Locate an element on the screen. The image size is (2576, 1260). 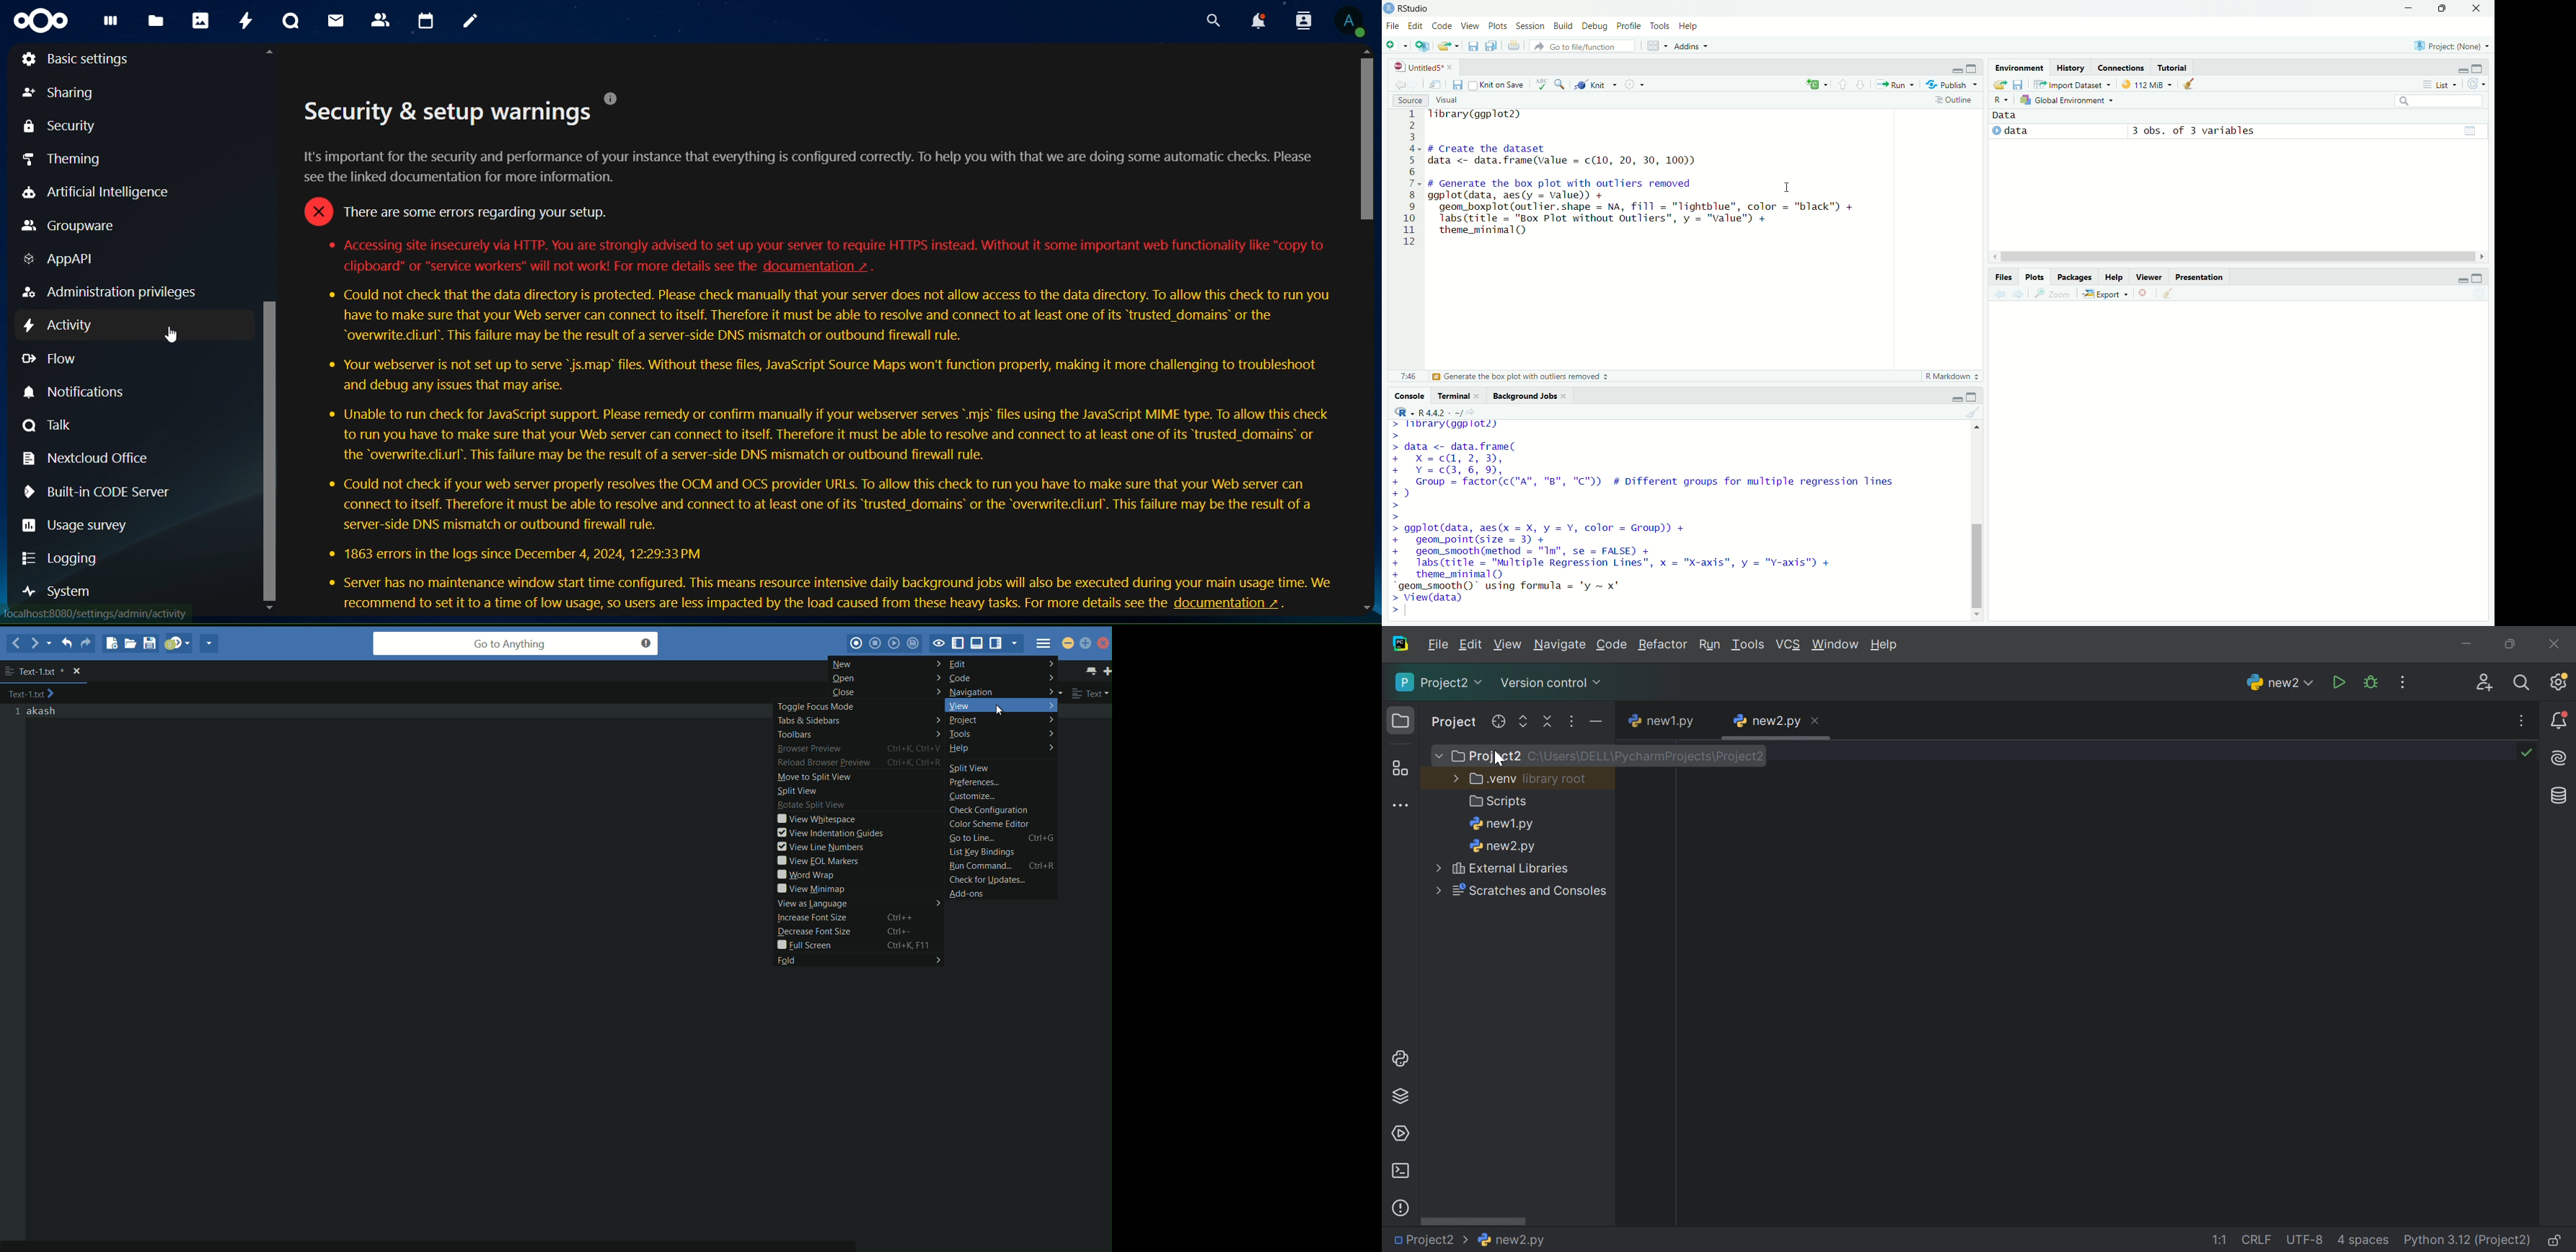
clear is located at coordinates (2187, 85).